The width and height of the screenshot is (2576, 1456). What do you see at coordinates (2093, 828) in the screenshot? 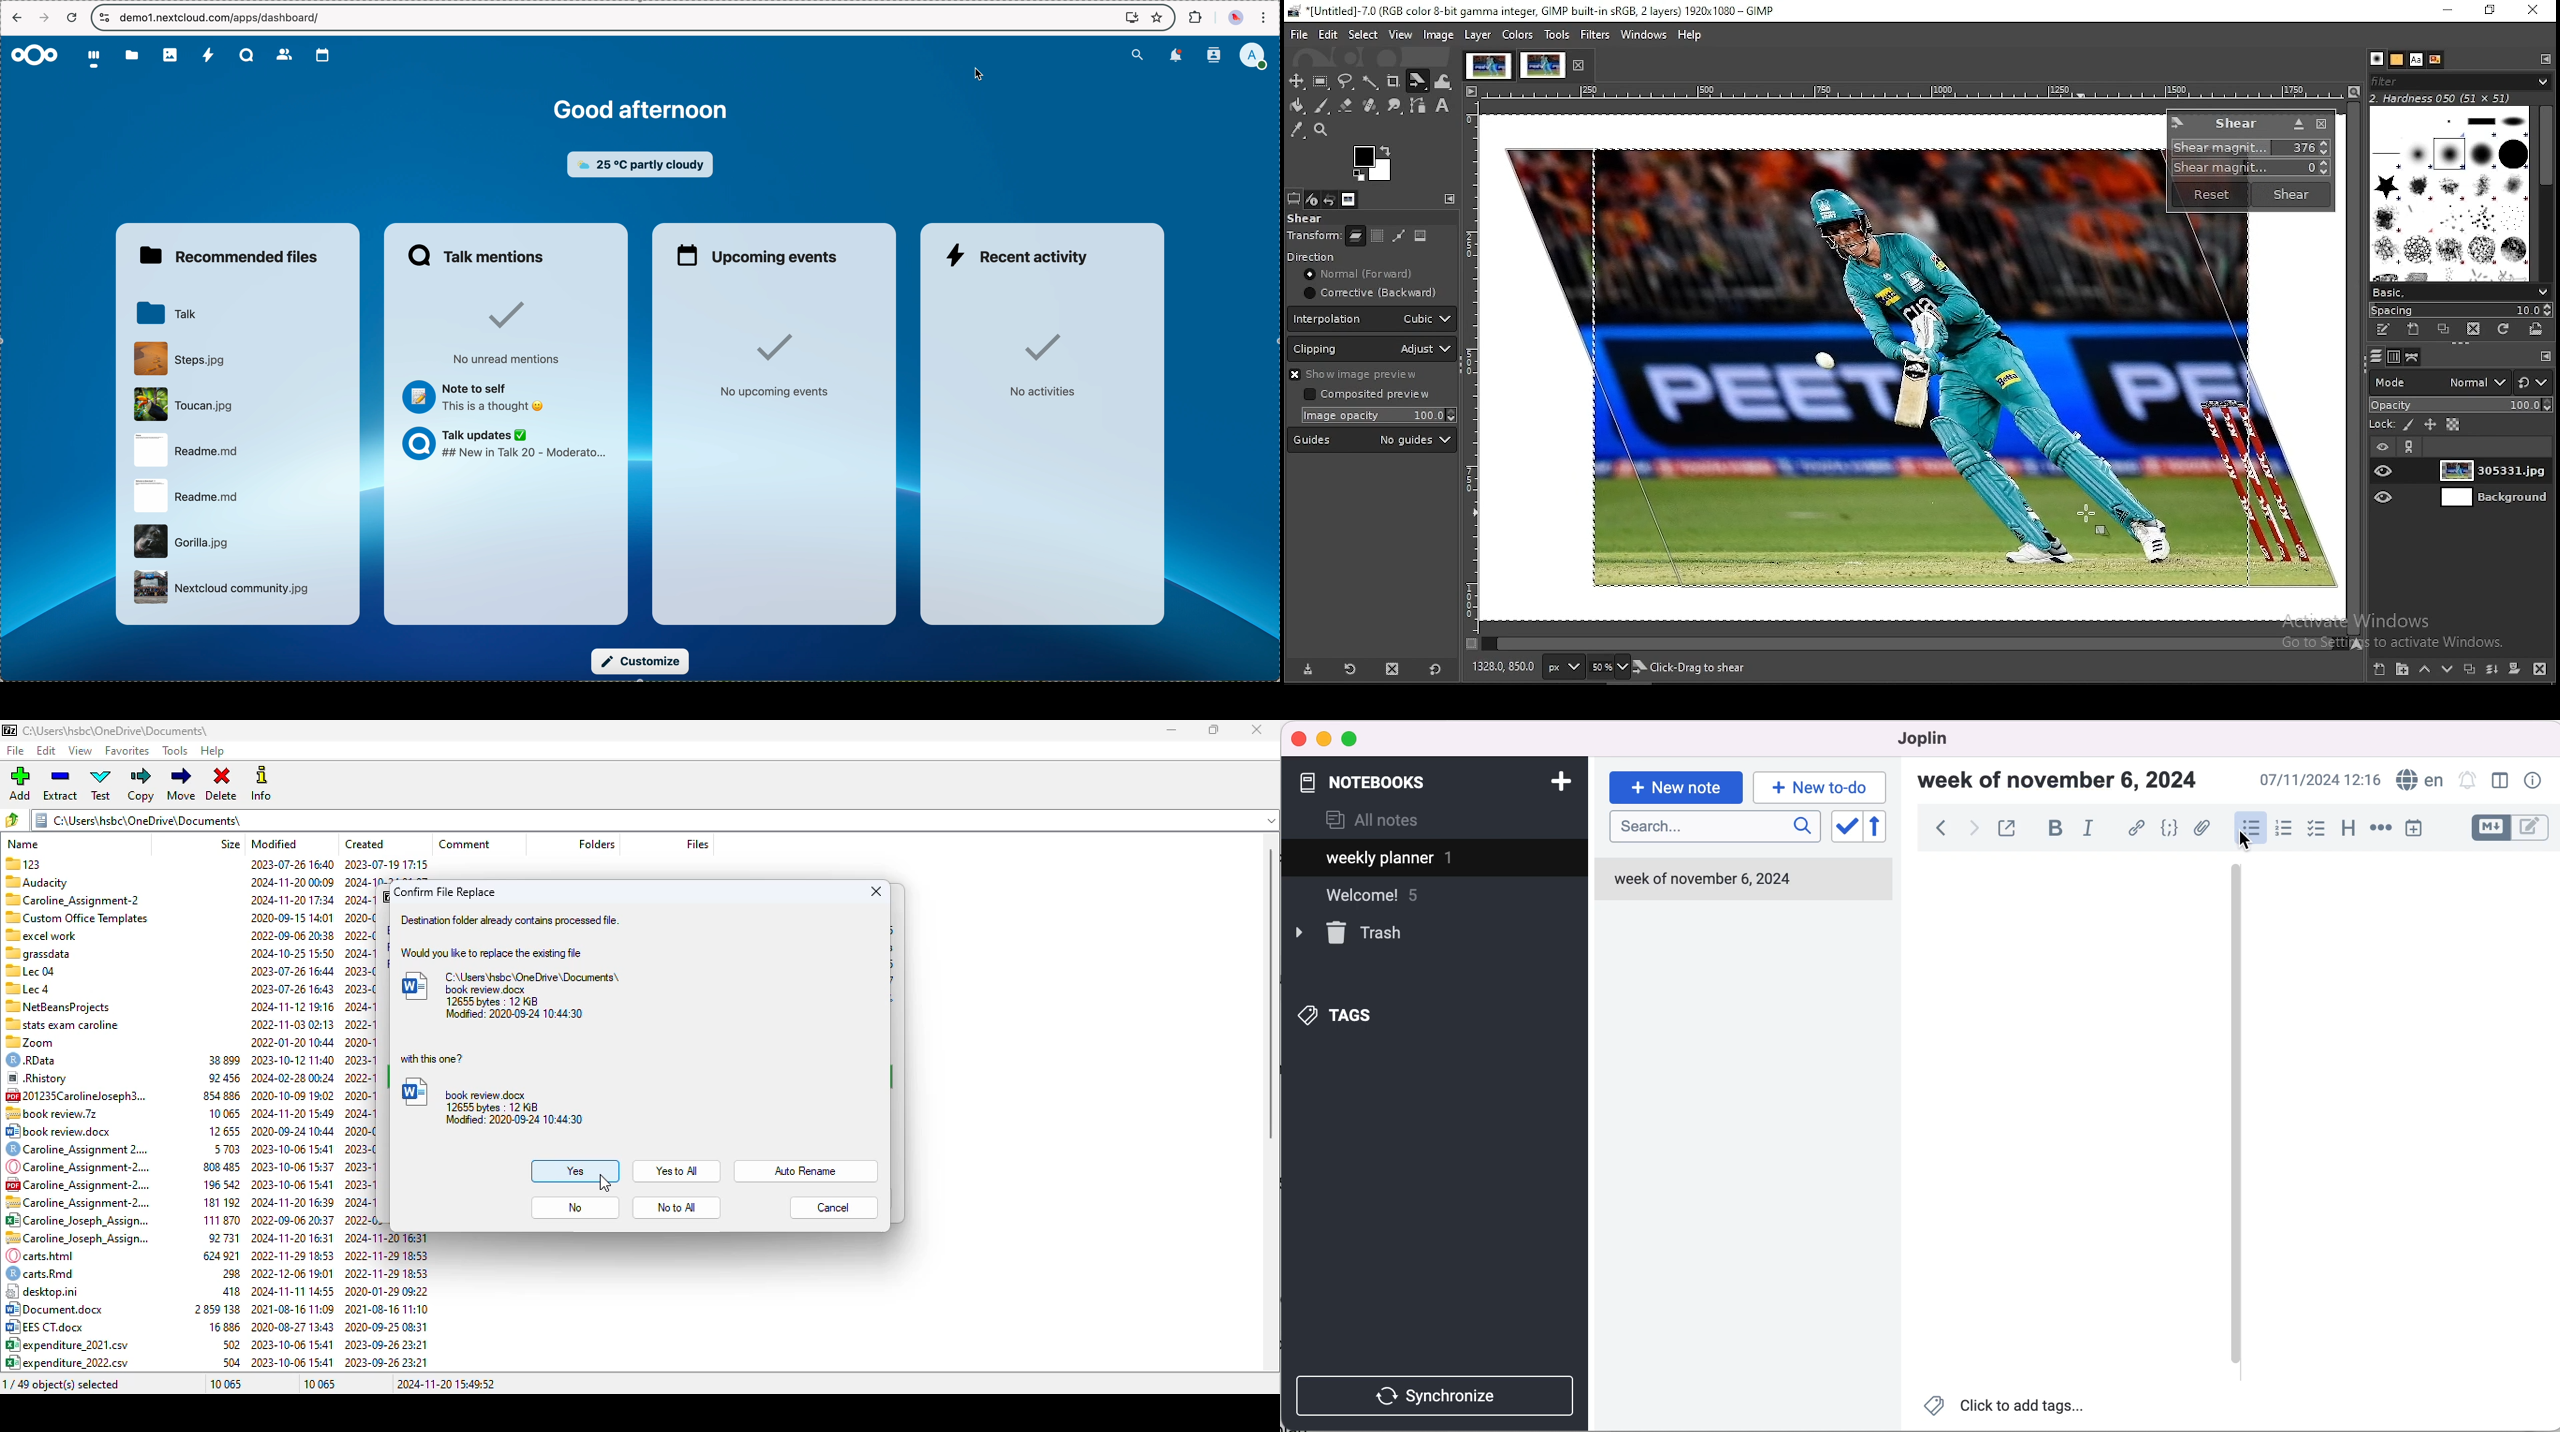
I see `italic` at bounding box center [2093, 828].